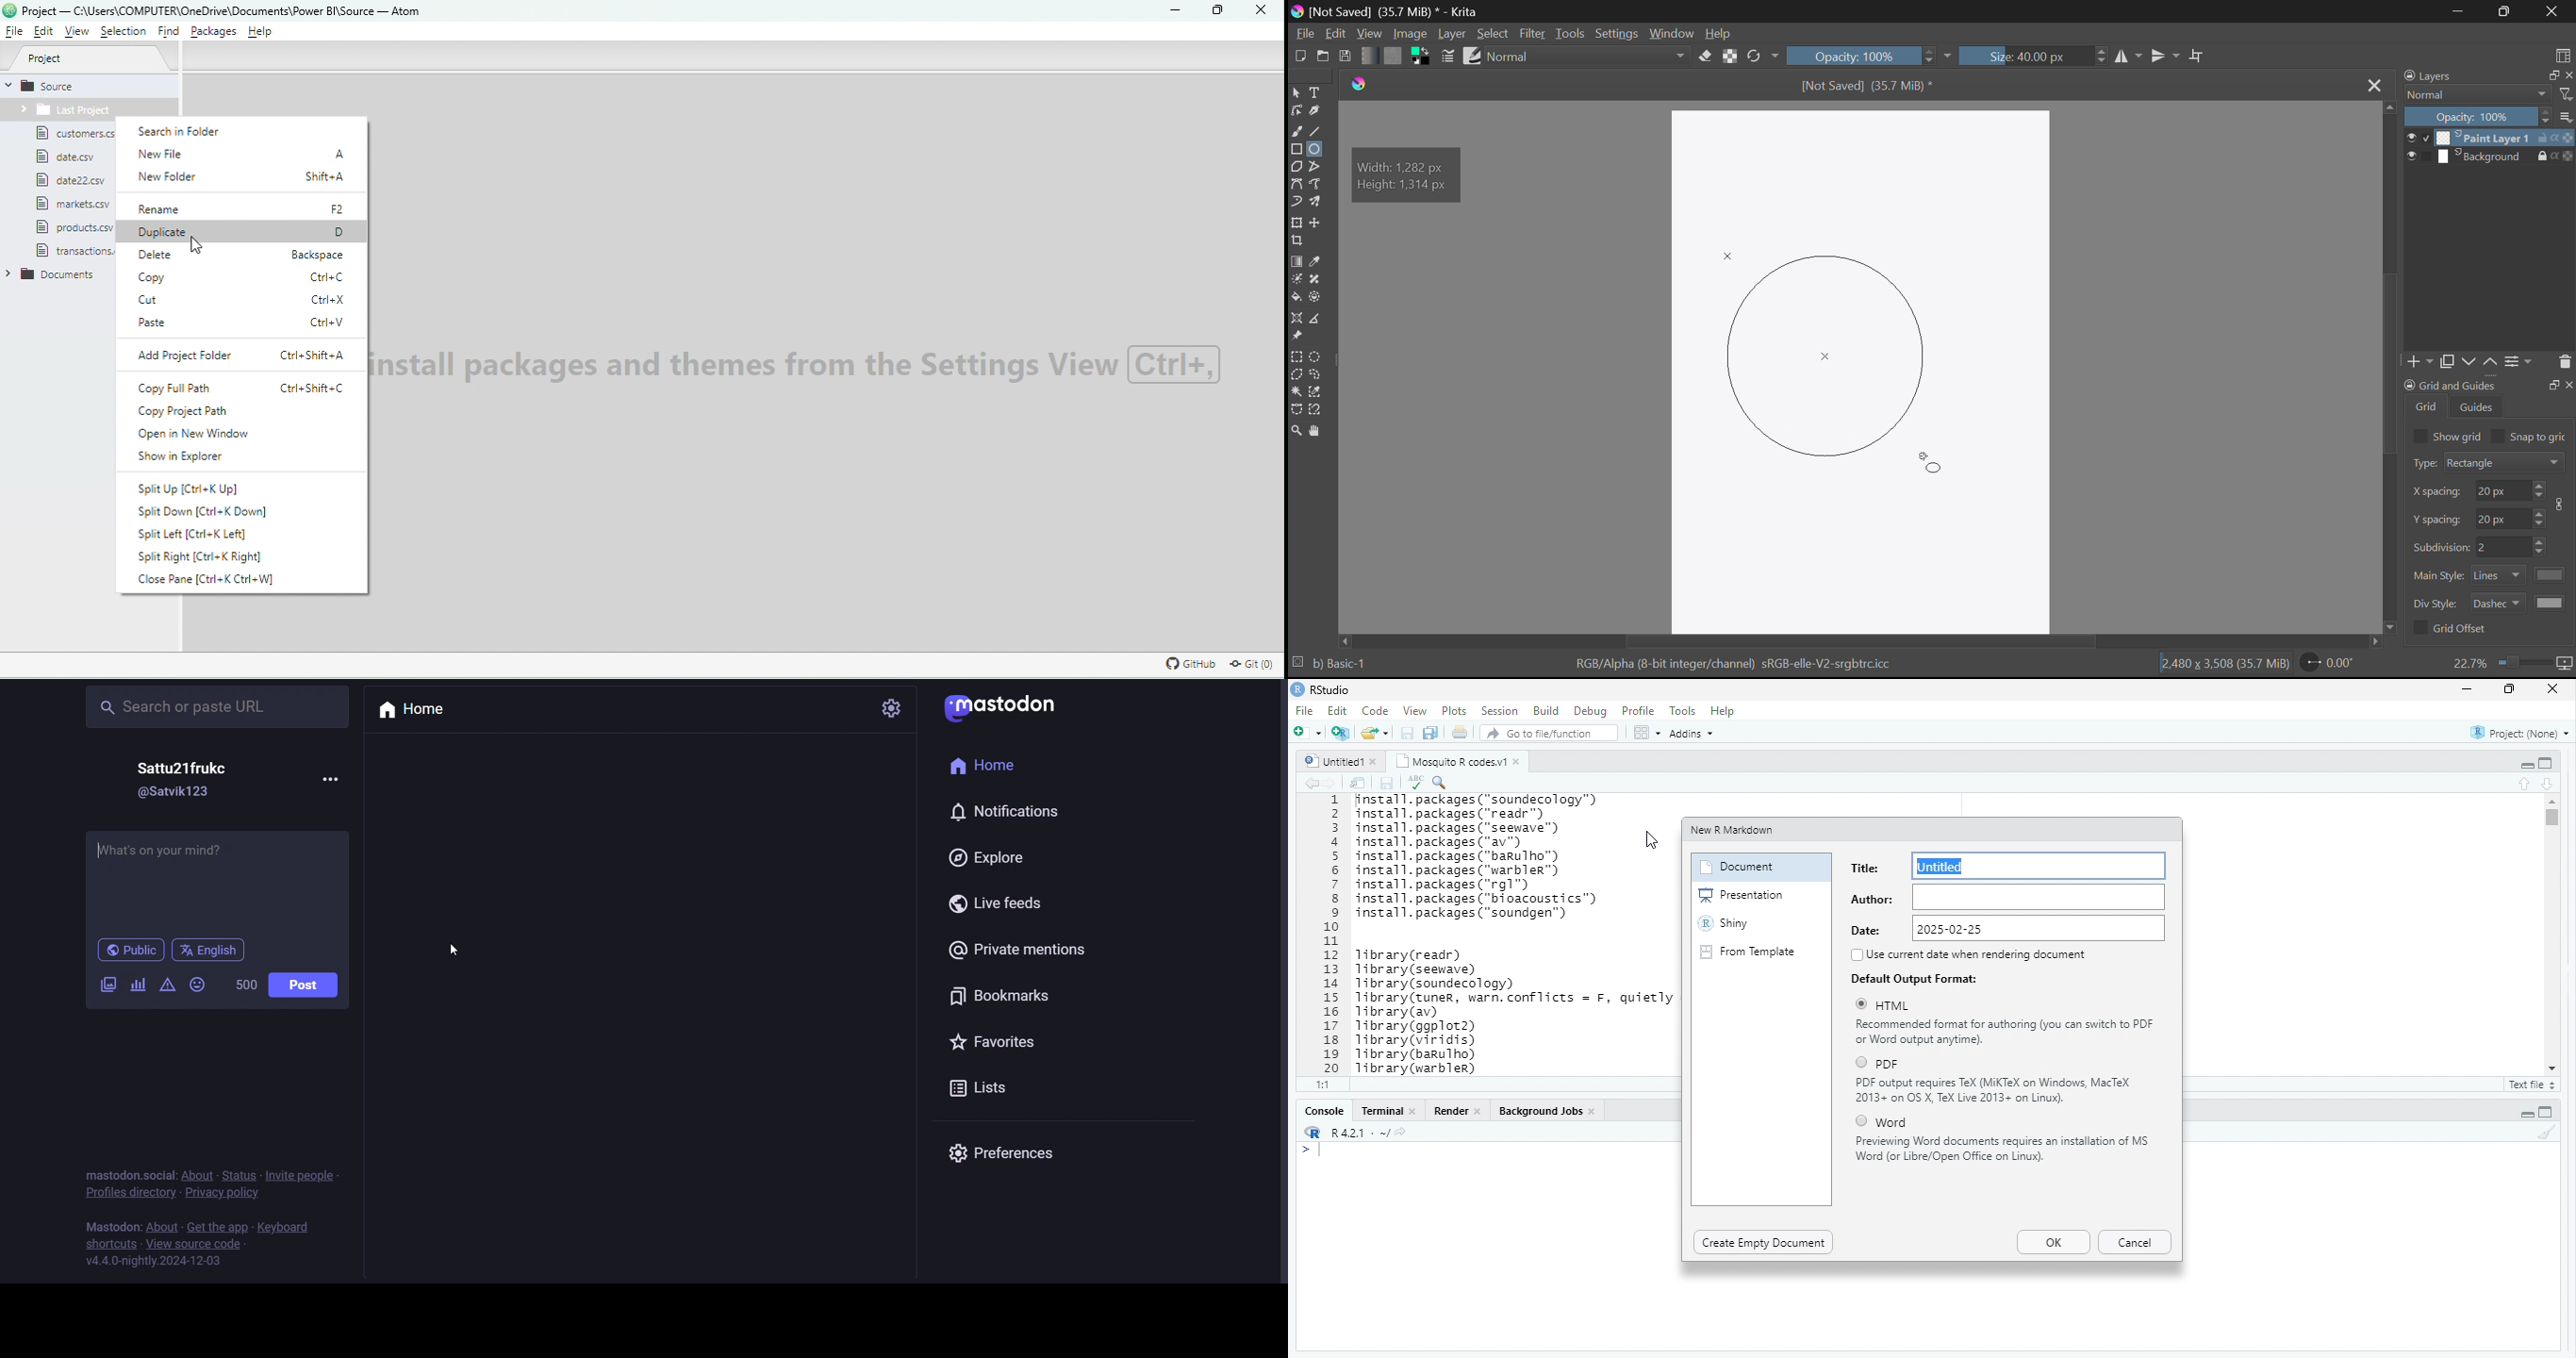 This screenshot has height=1372, width=2576. What do you see at coordinates (2553, 1068) in the screenshot?
I see `scroll down` at bounding box center [2553, 1068].